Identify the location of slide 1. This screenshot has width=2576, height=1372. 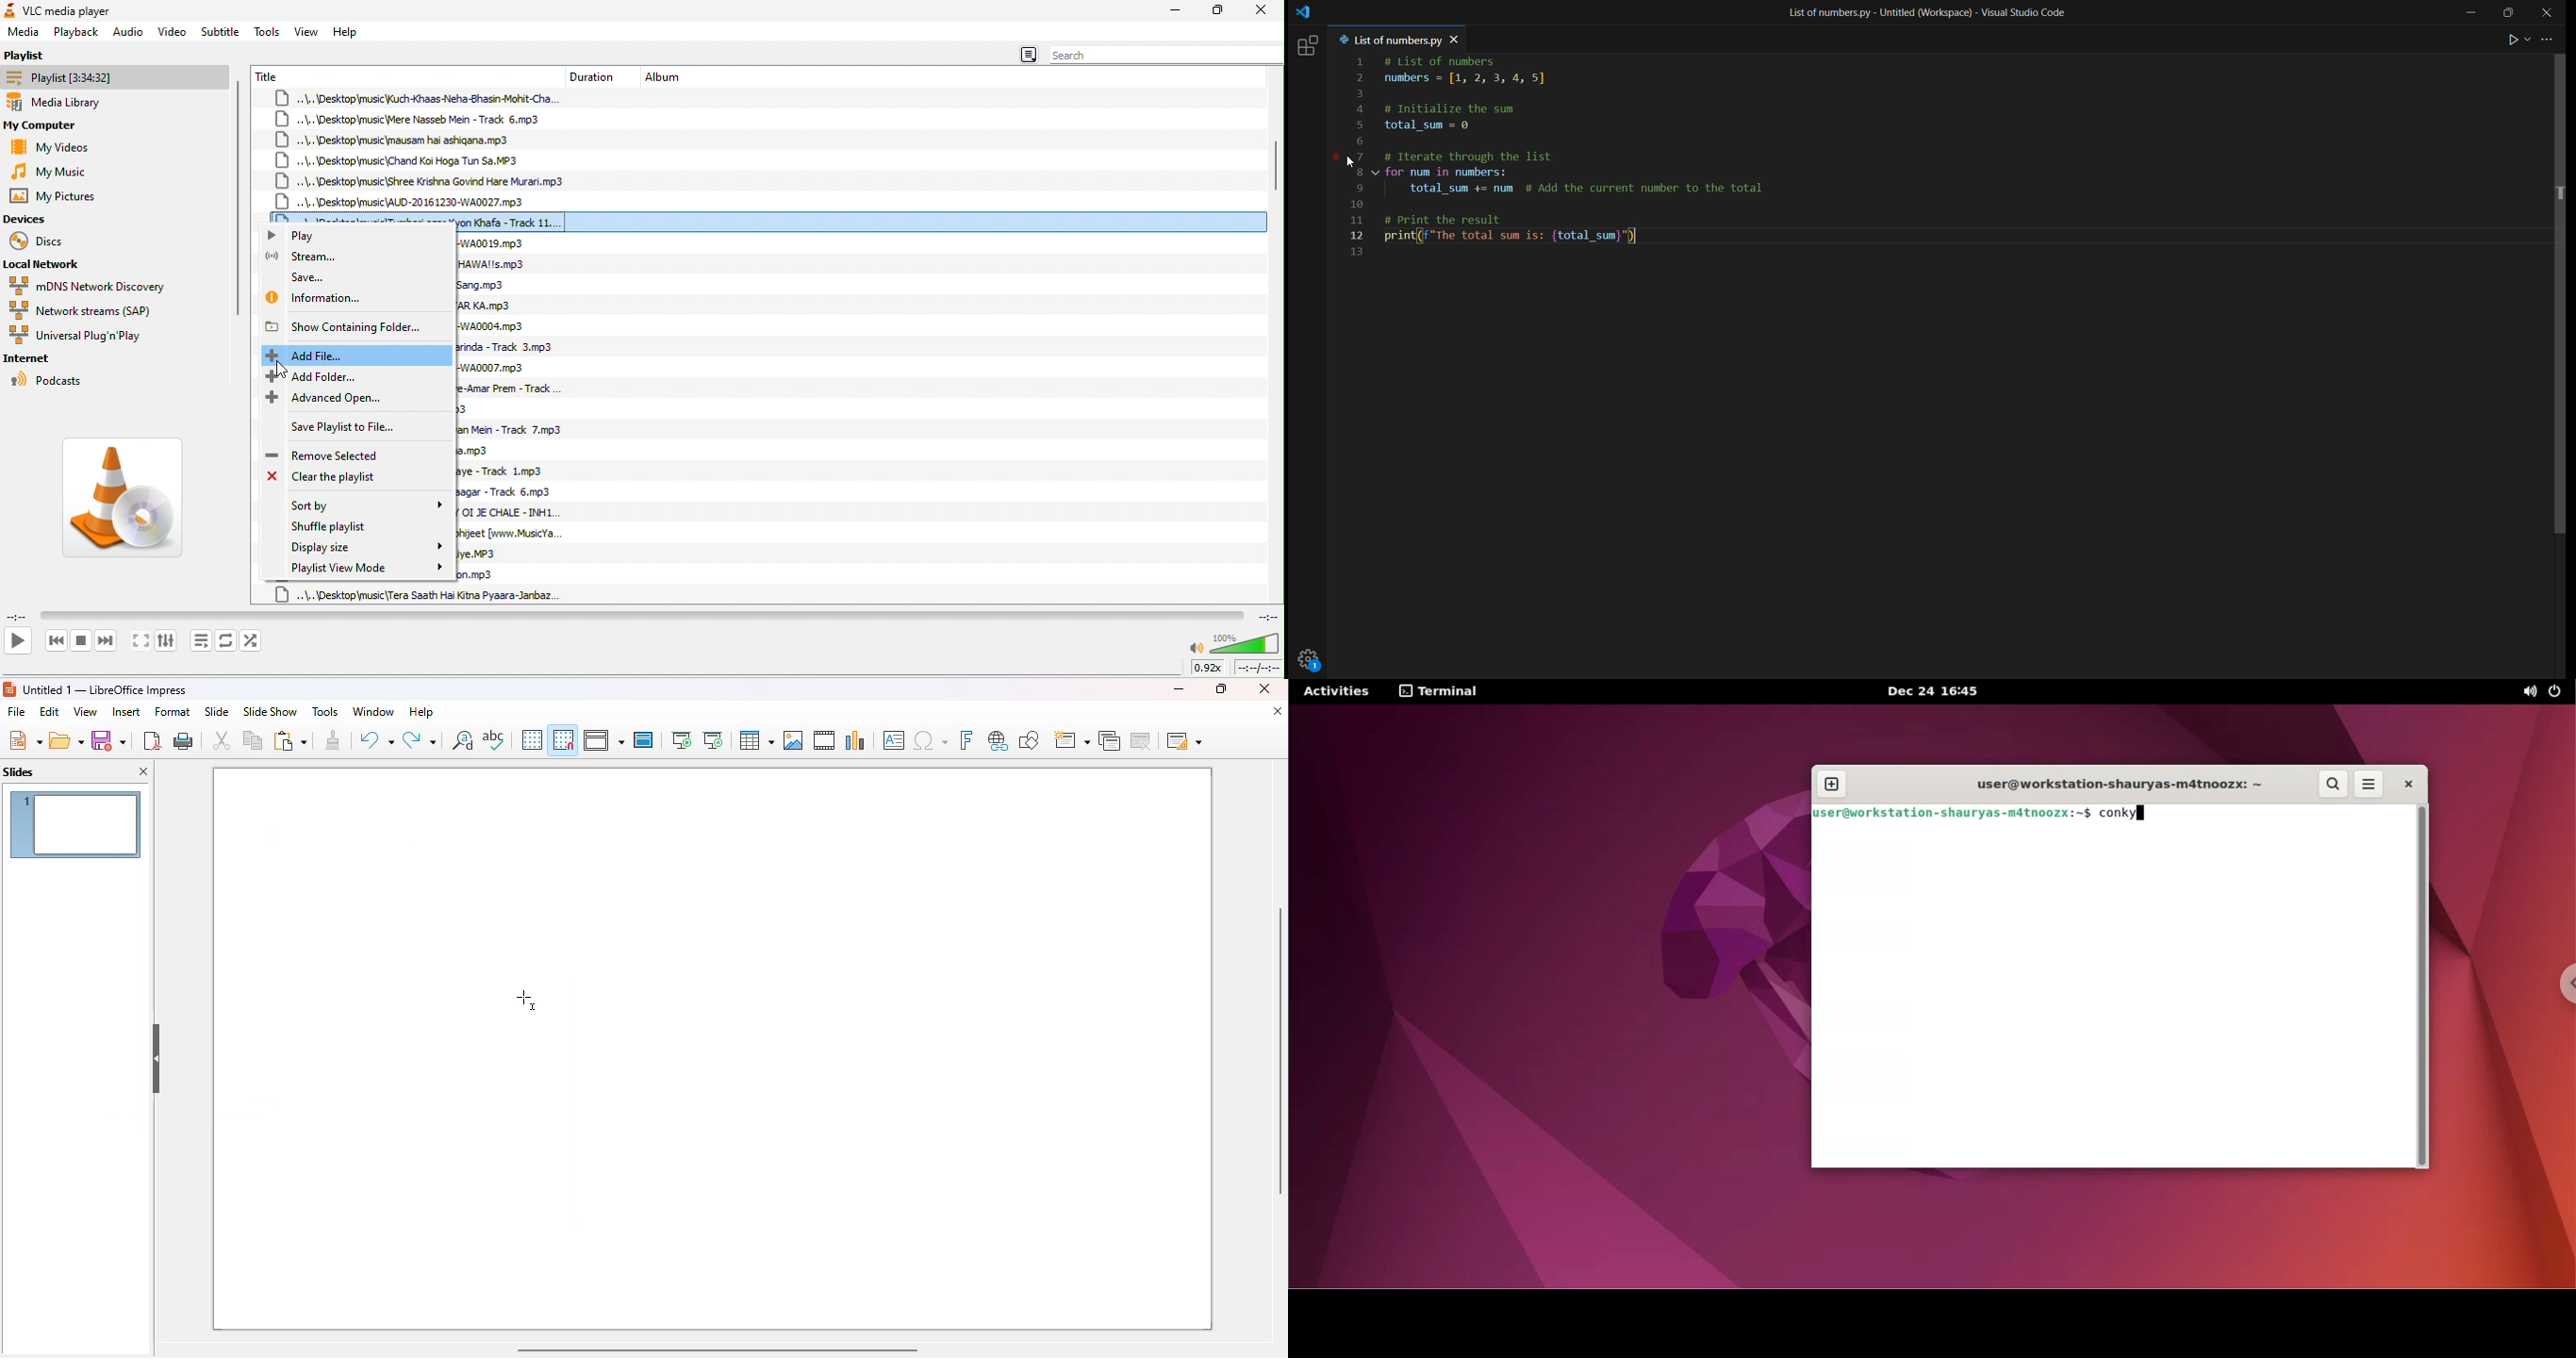
(75, 824).